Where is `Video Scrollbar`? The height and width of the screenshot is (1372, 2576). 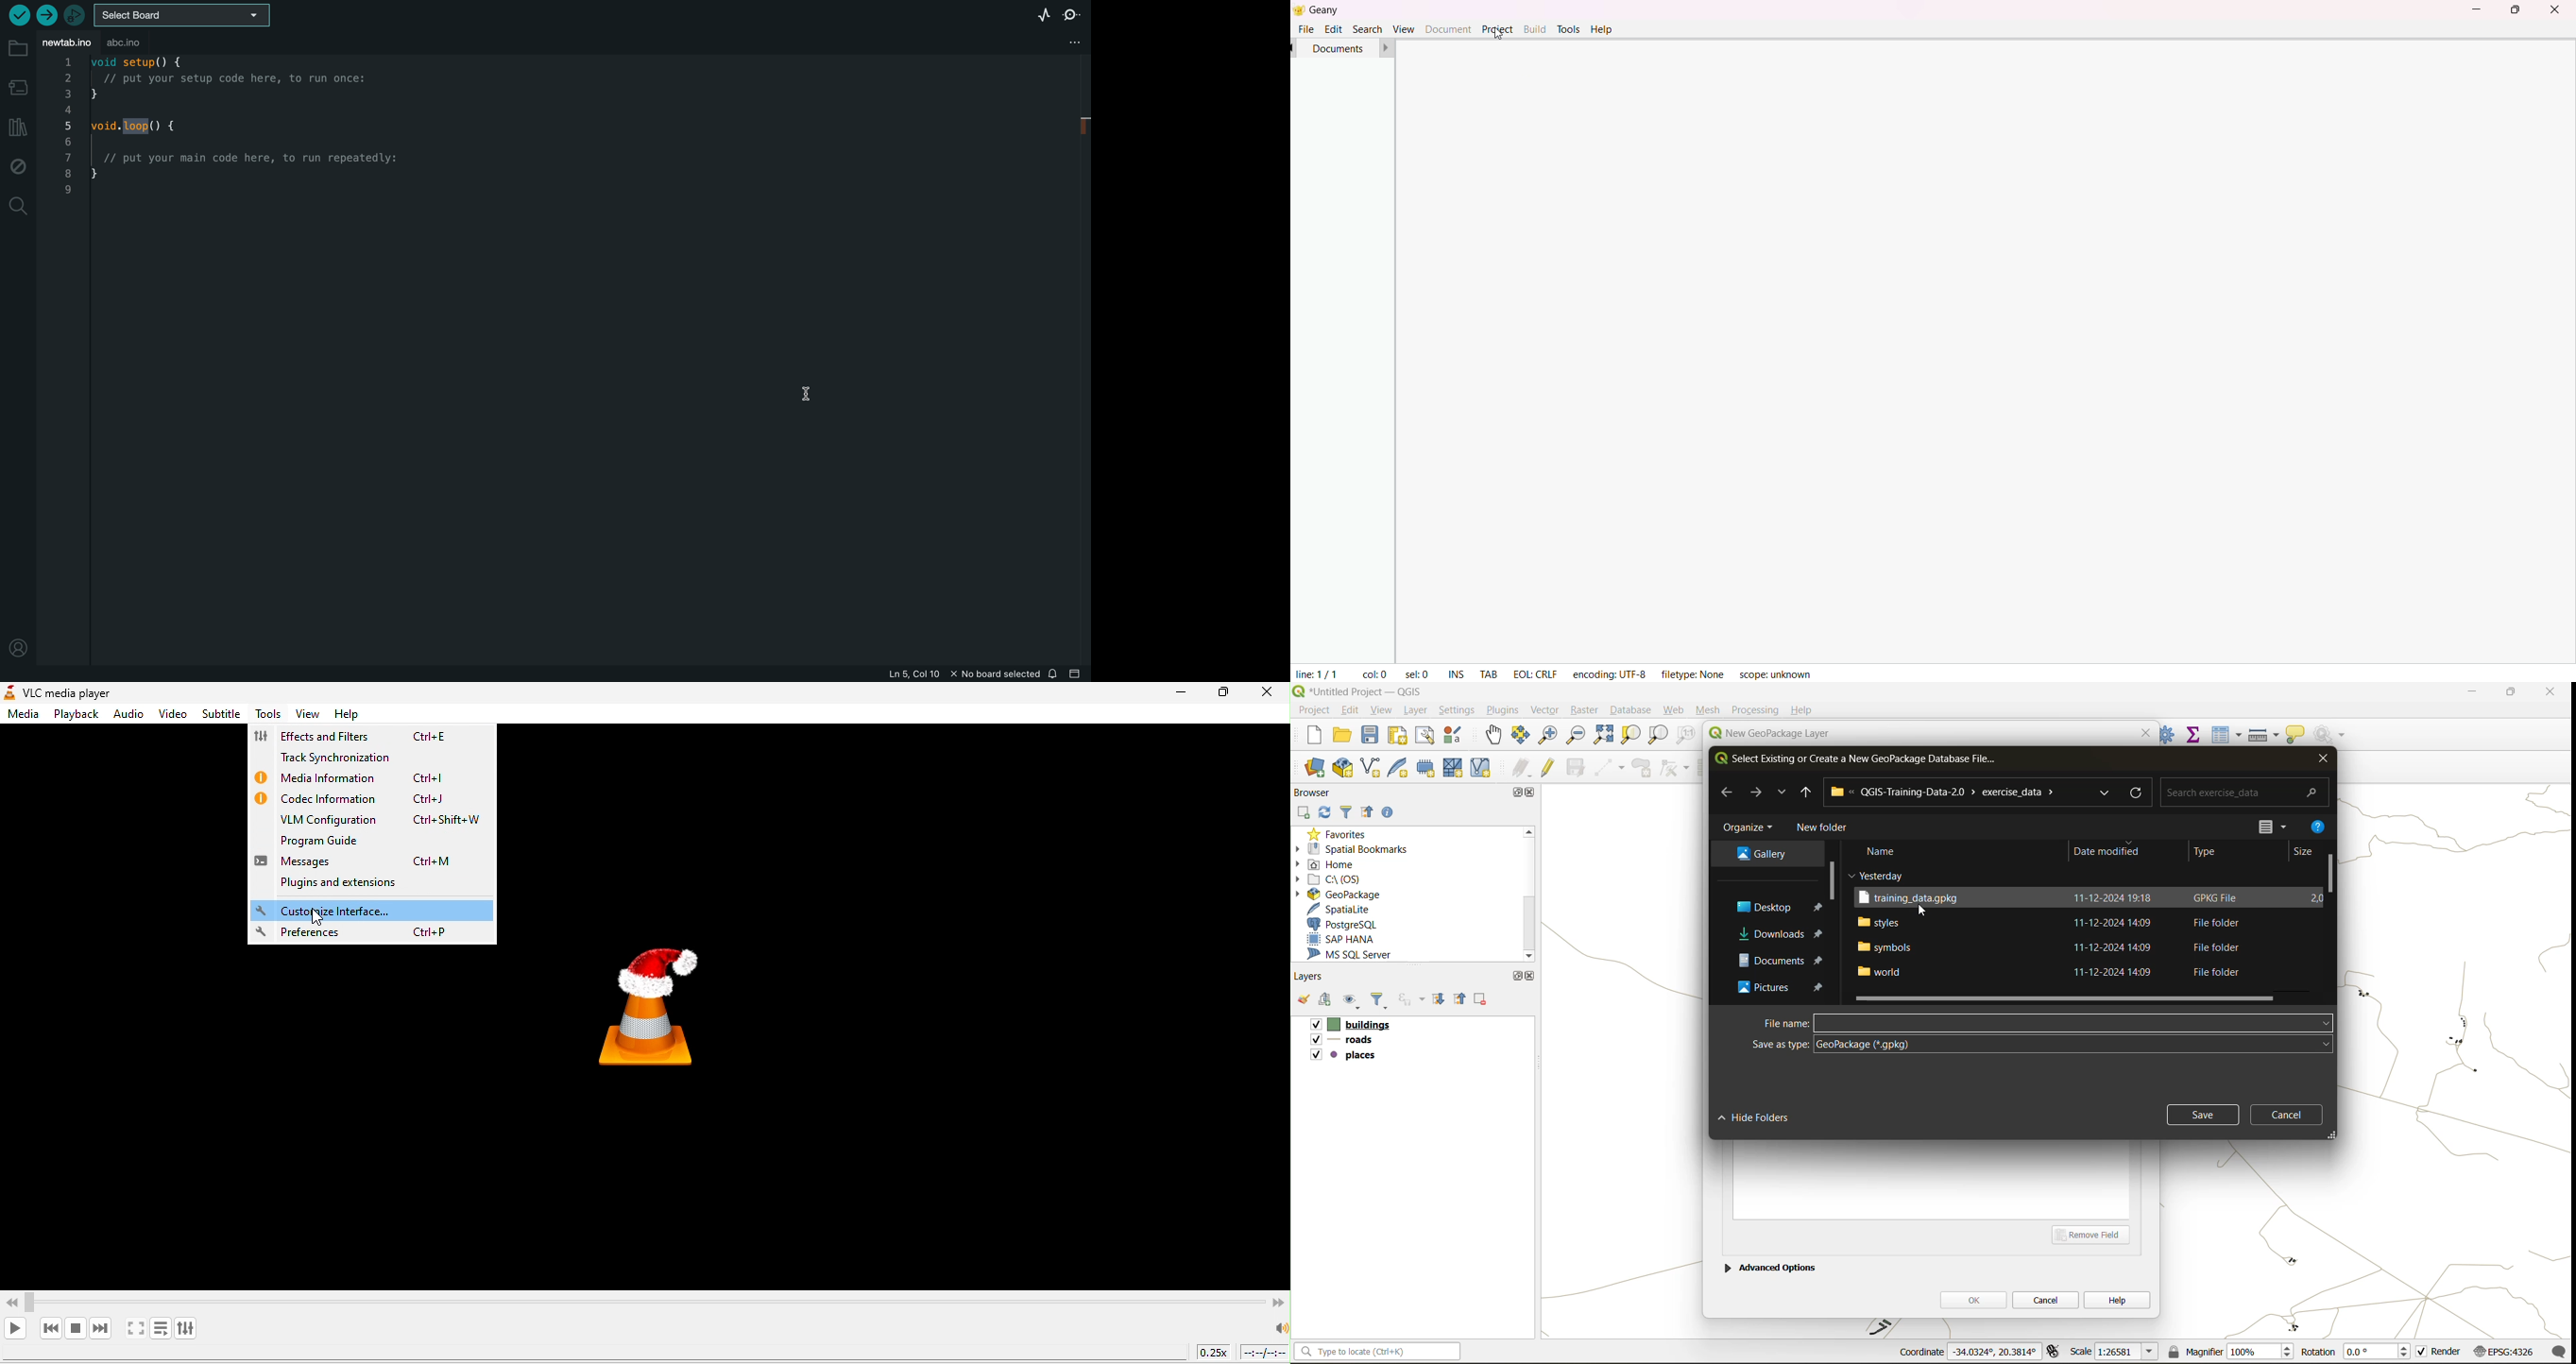
Video Scrollbar is located at coordinates (645, 1298).